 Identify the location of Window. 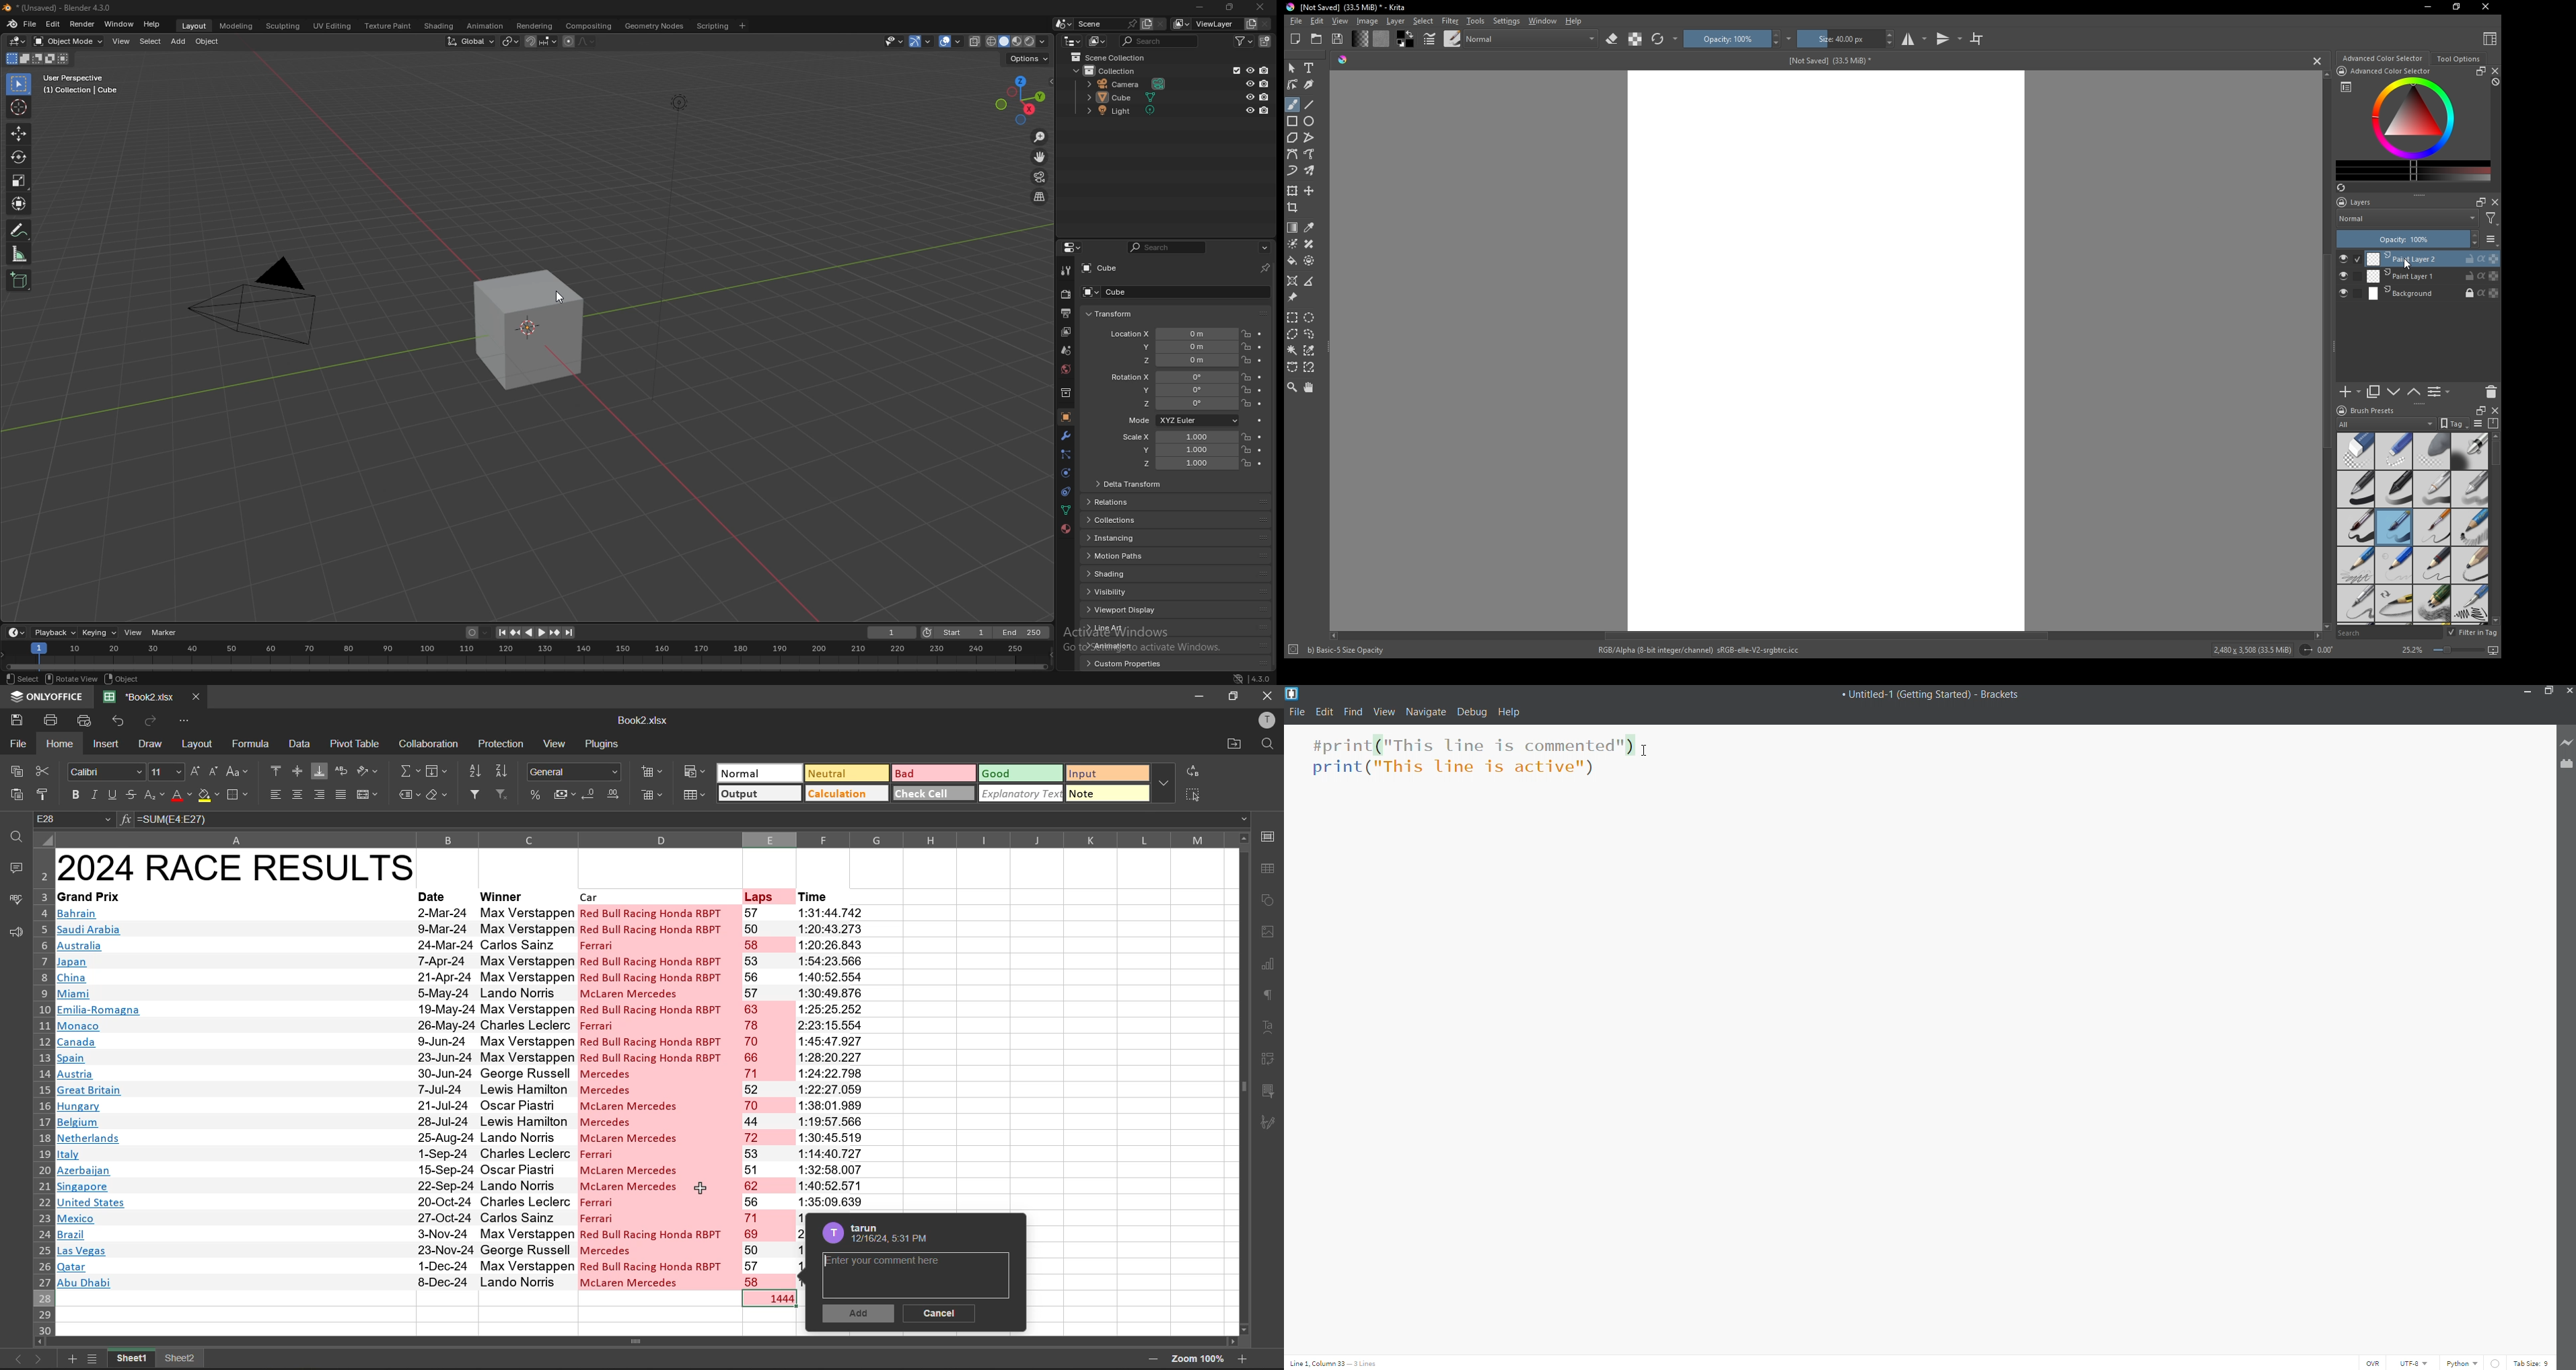
(1541, 20).